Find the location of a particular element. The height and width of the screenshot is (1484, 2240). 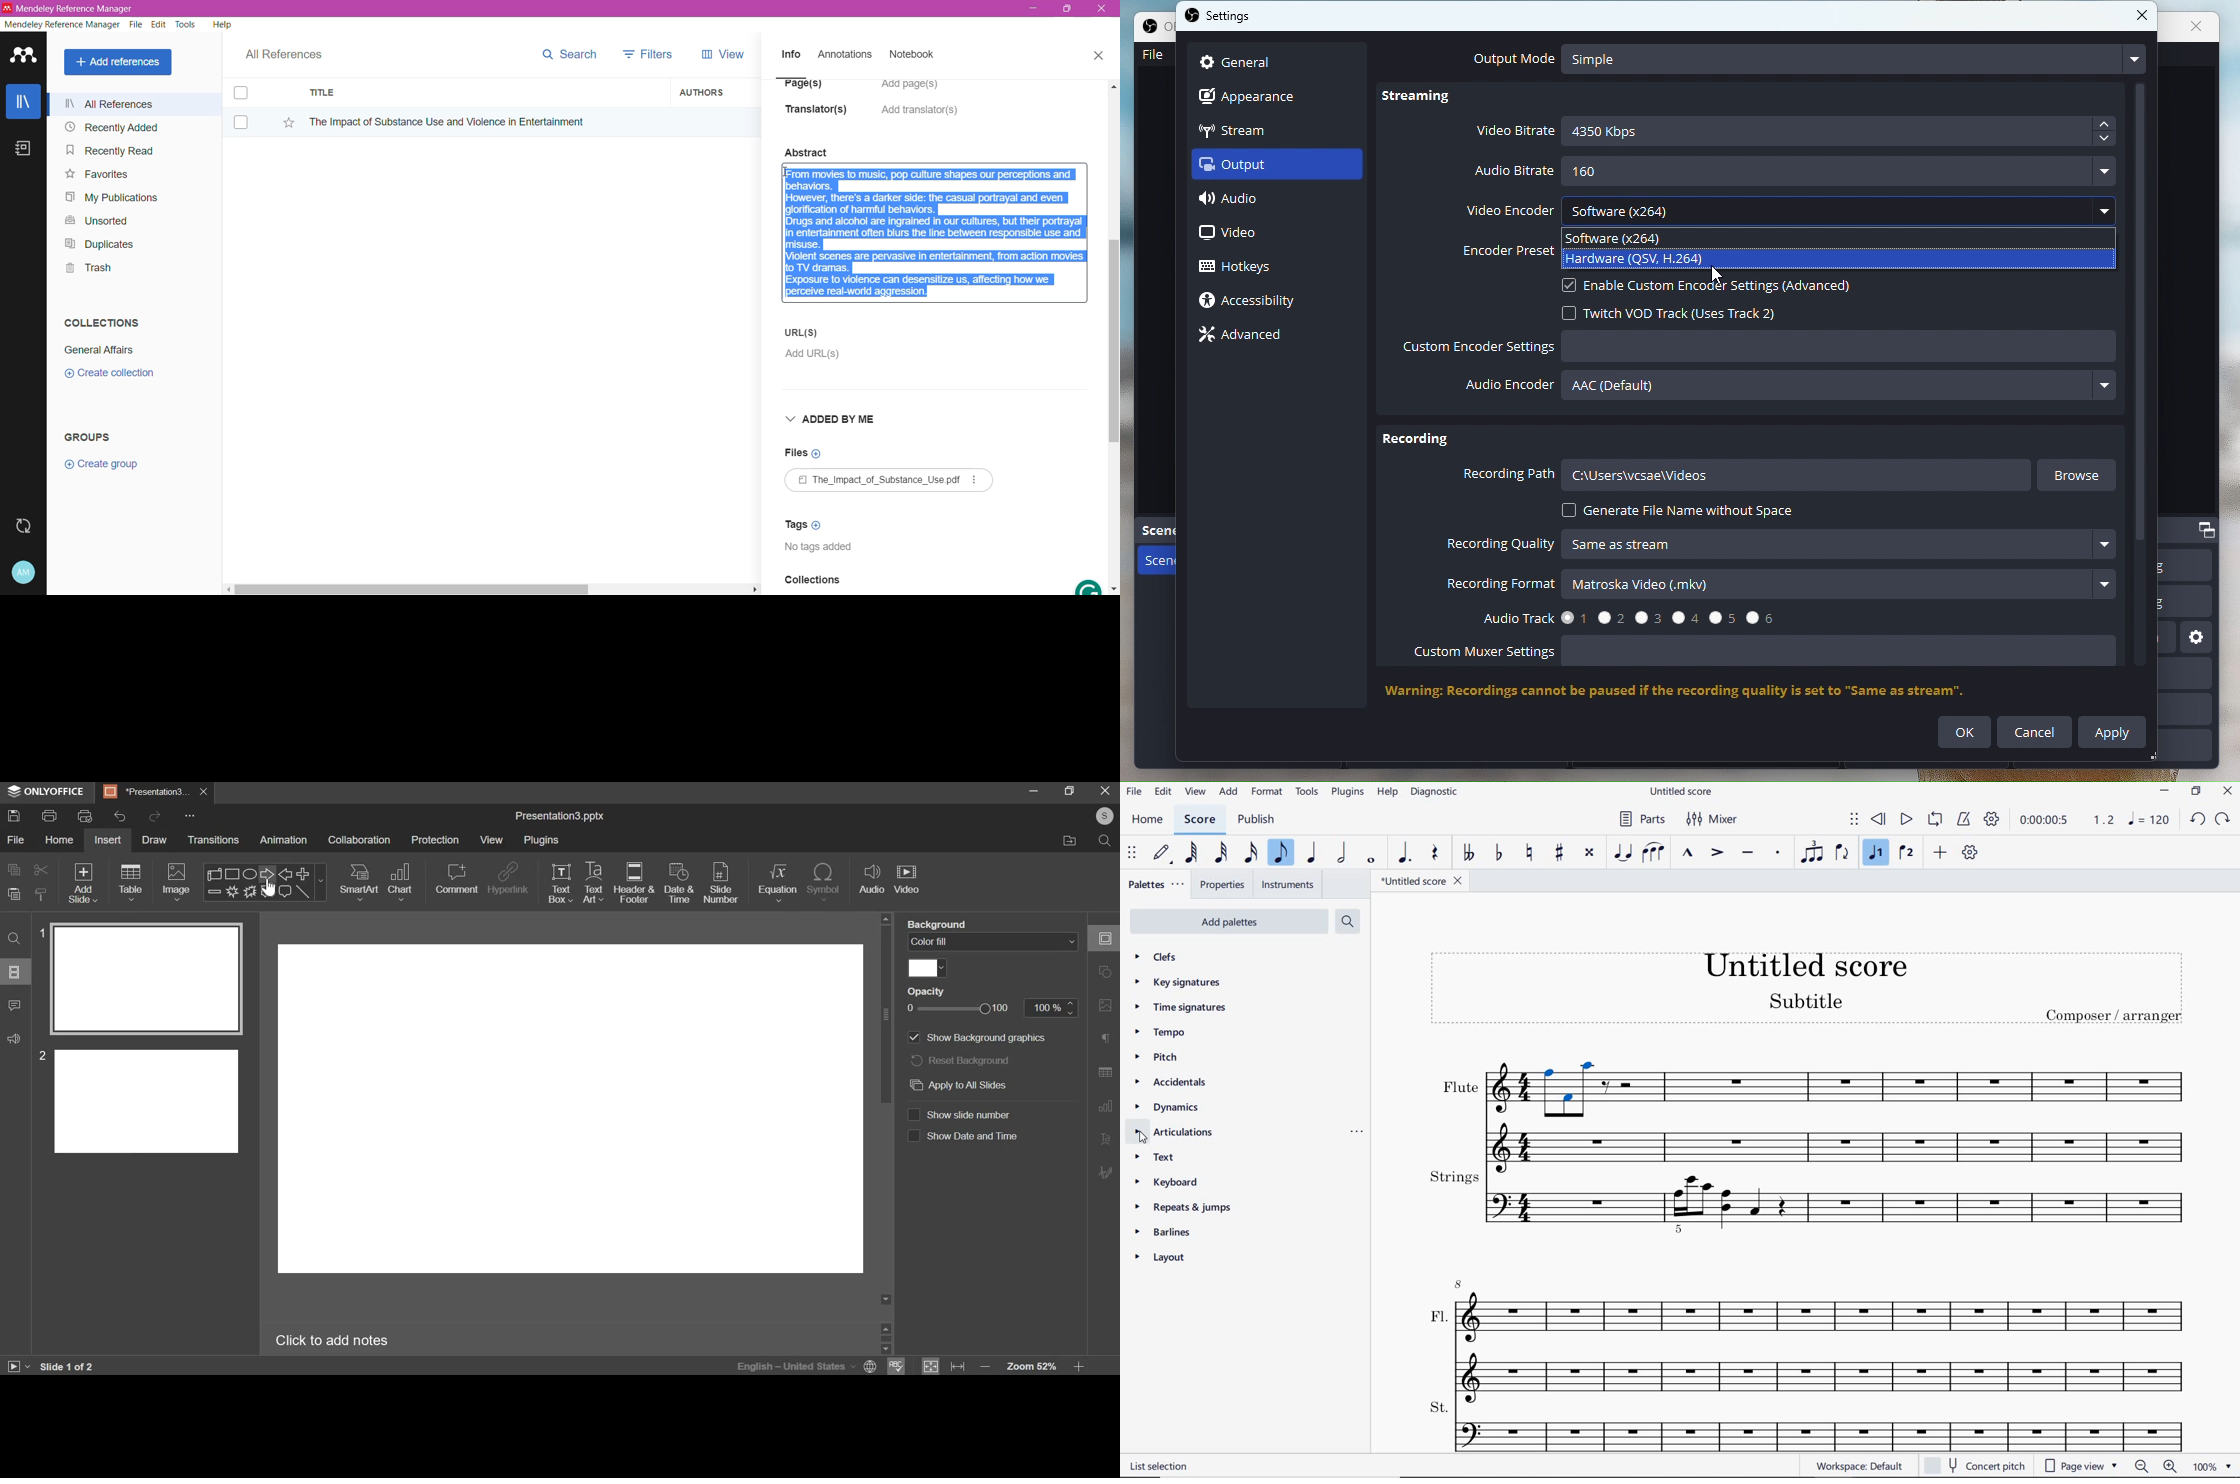

scroll up is located at coordinates (885, 1327).